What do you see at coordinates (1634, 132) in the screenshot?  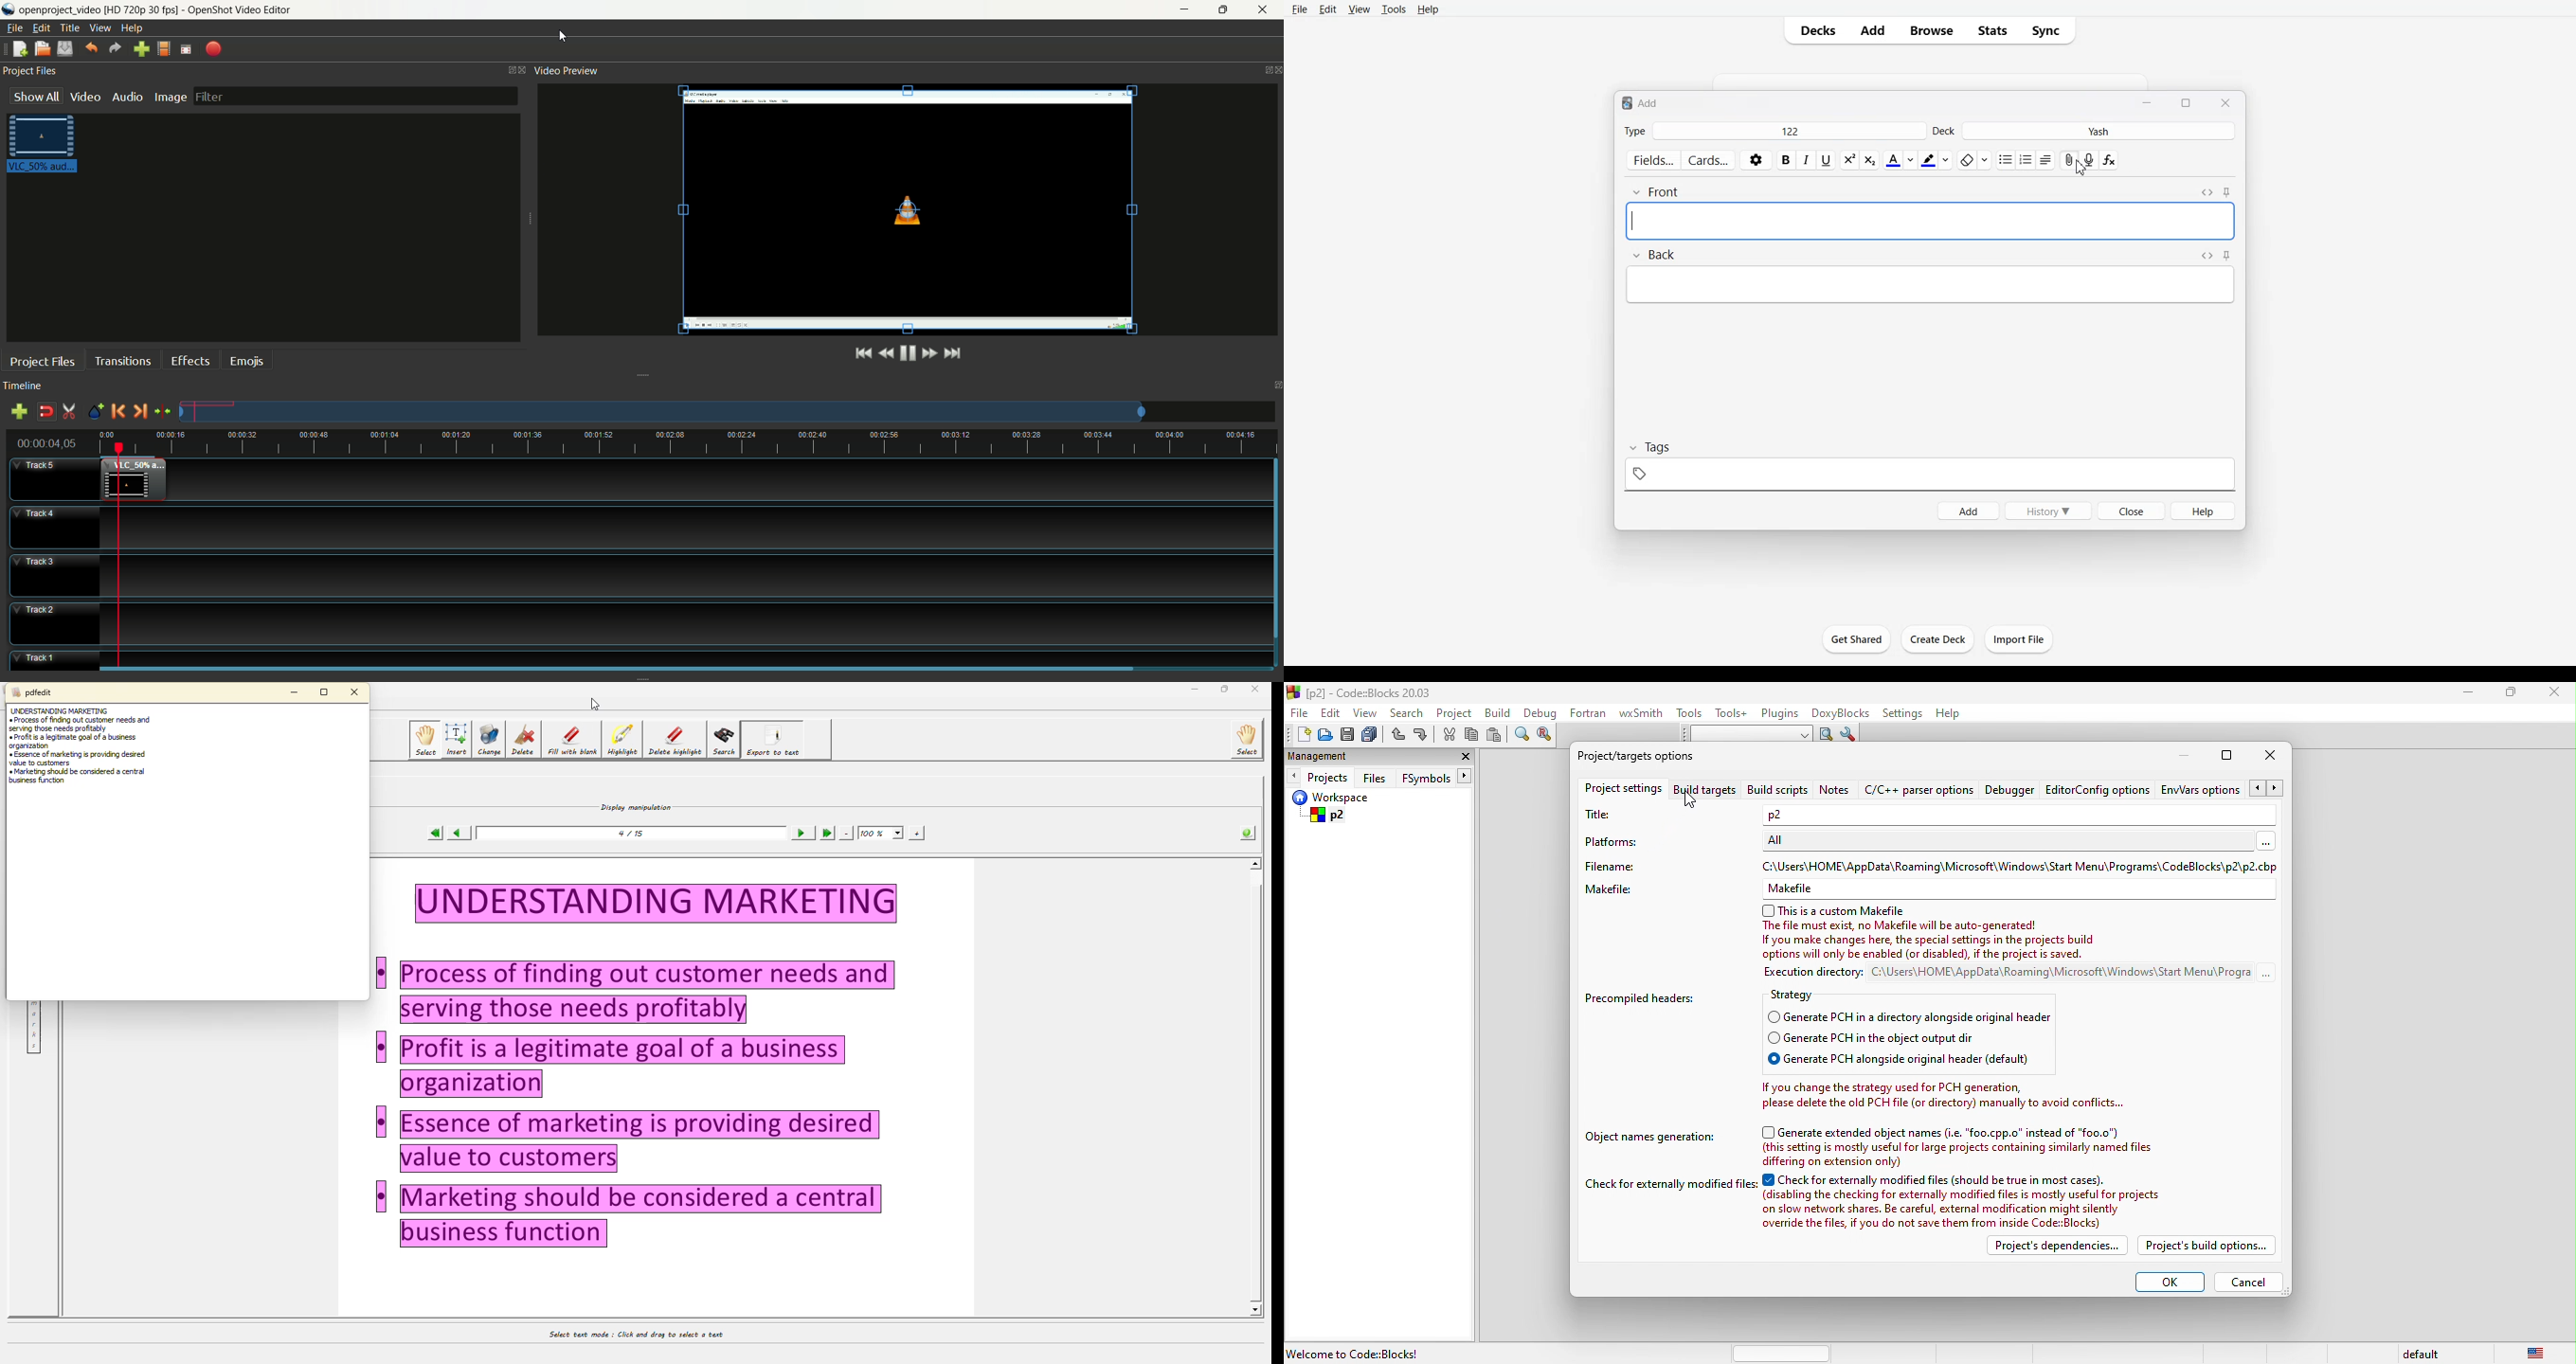 I see `Type` at bounding box center [1634, 132].